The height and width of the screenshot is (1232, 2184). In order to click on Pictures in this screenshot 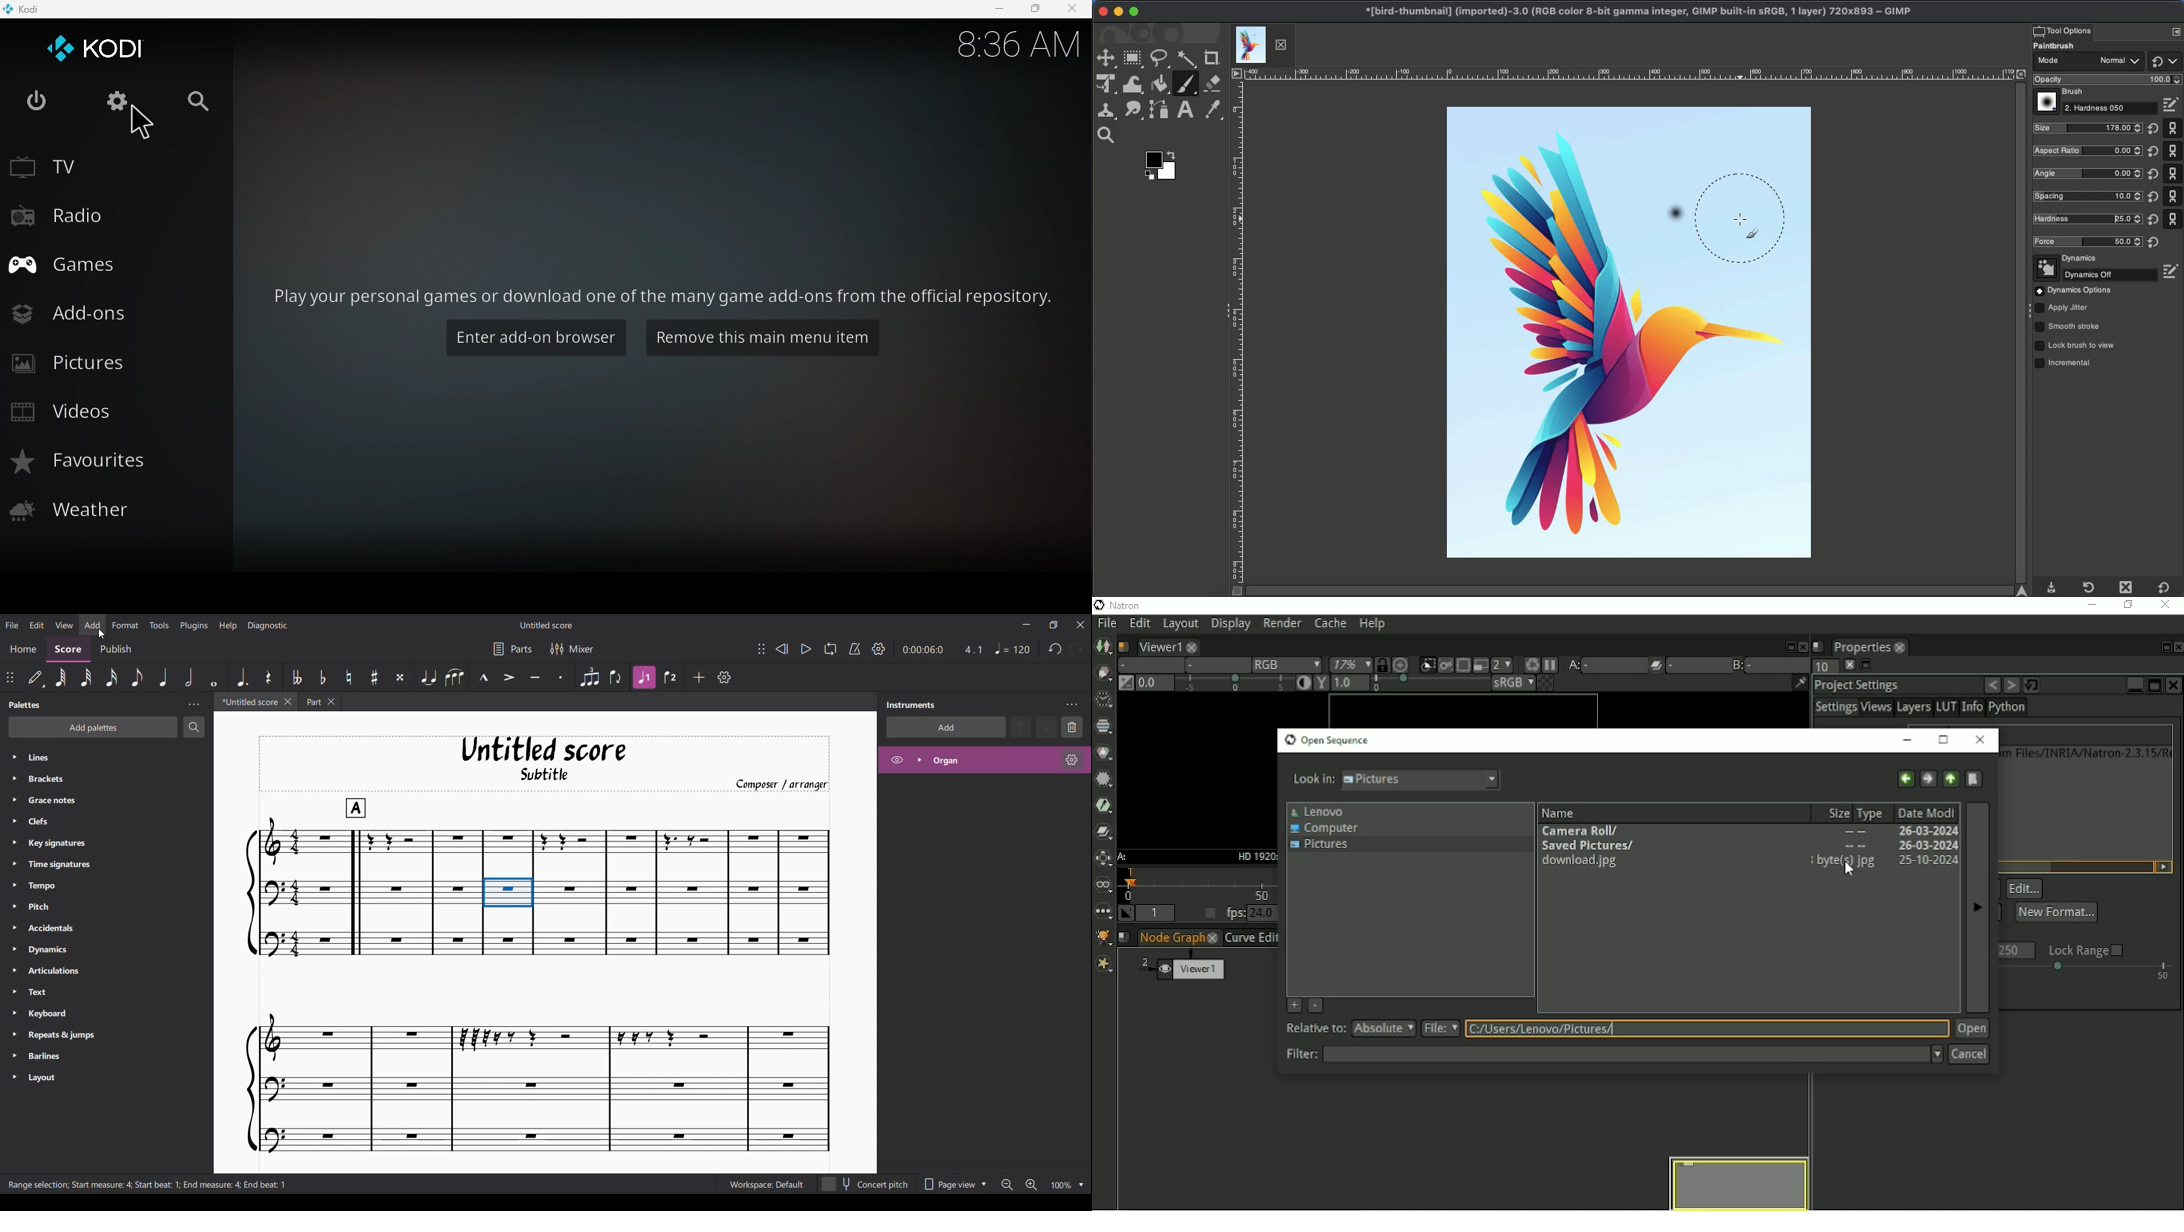, I will do `click(111, 364)`.